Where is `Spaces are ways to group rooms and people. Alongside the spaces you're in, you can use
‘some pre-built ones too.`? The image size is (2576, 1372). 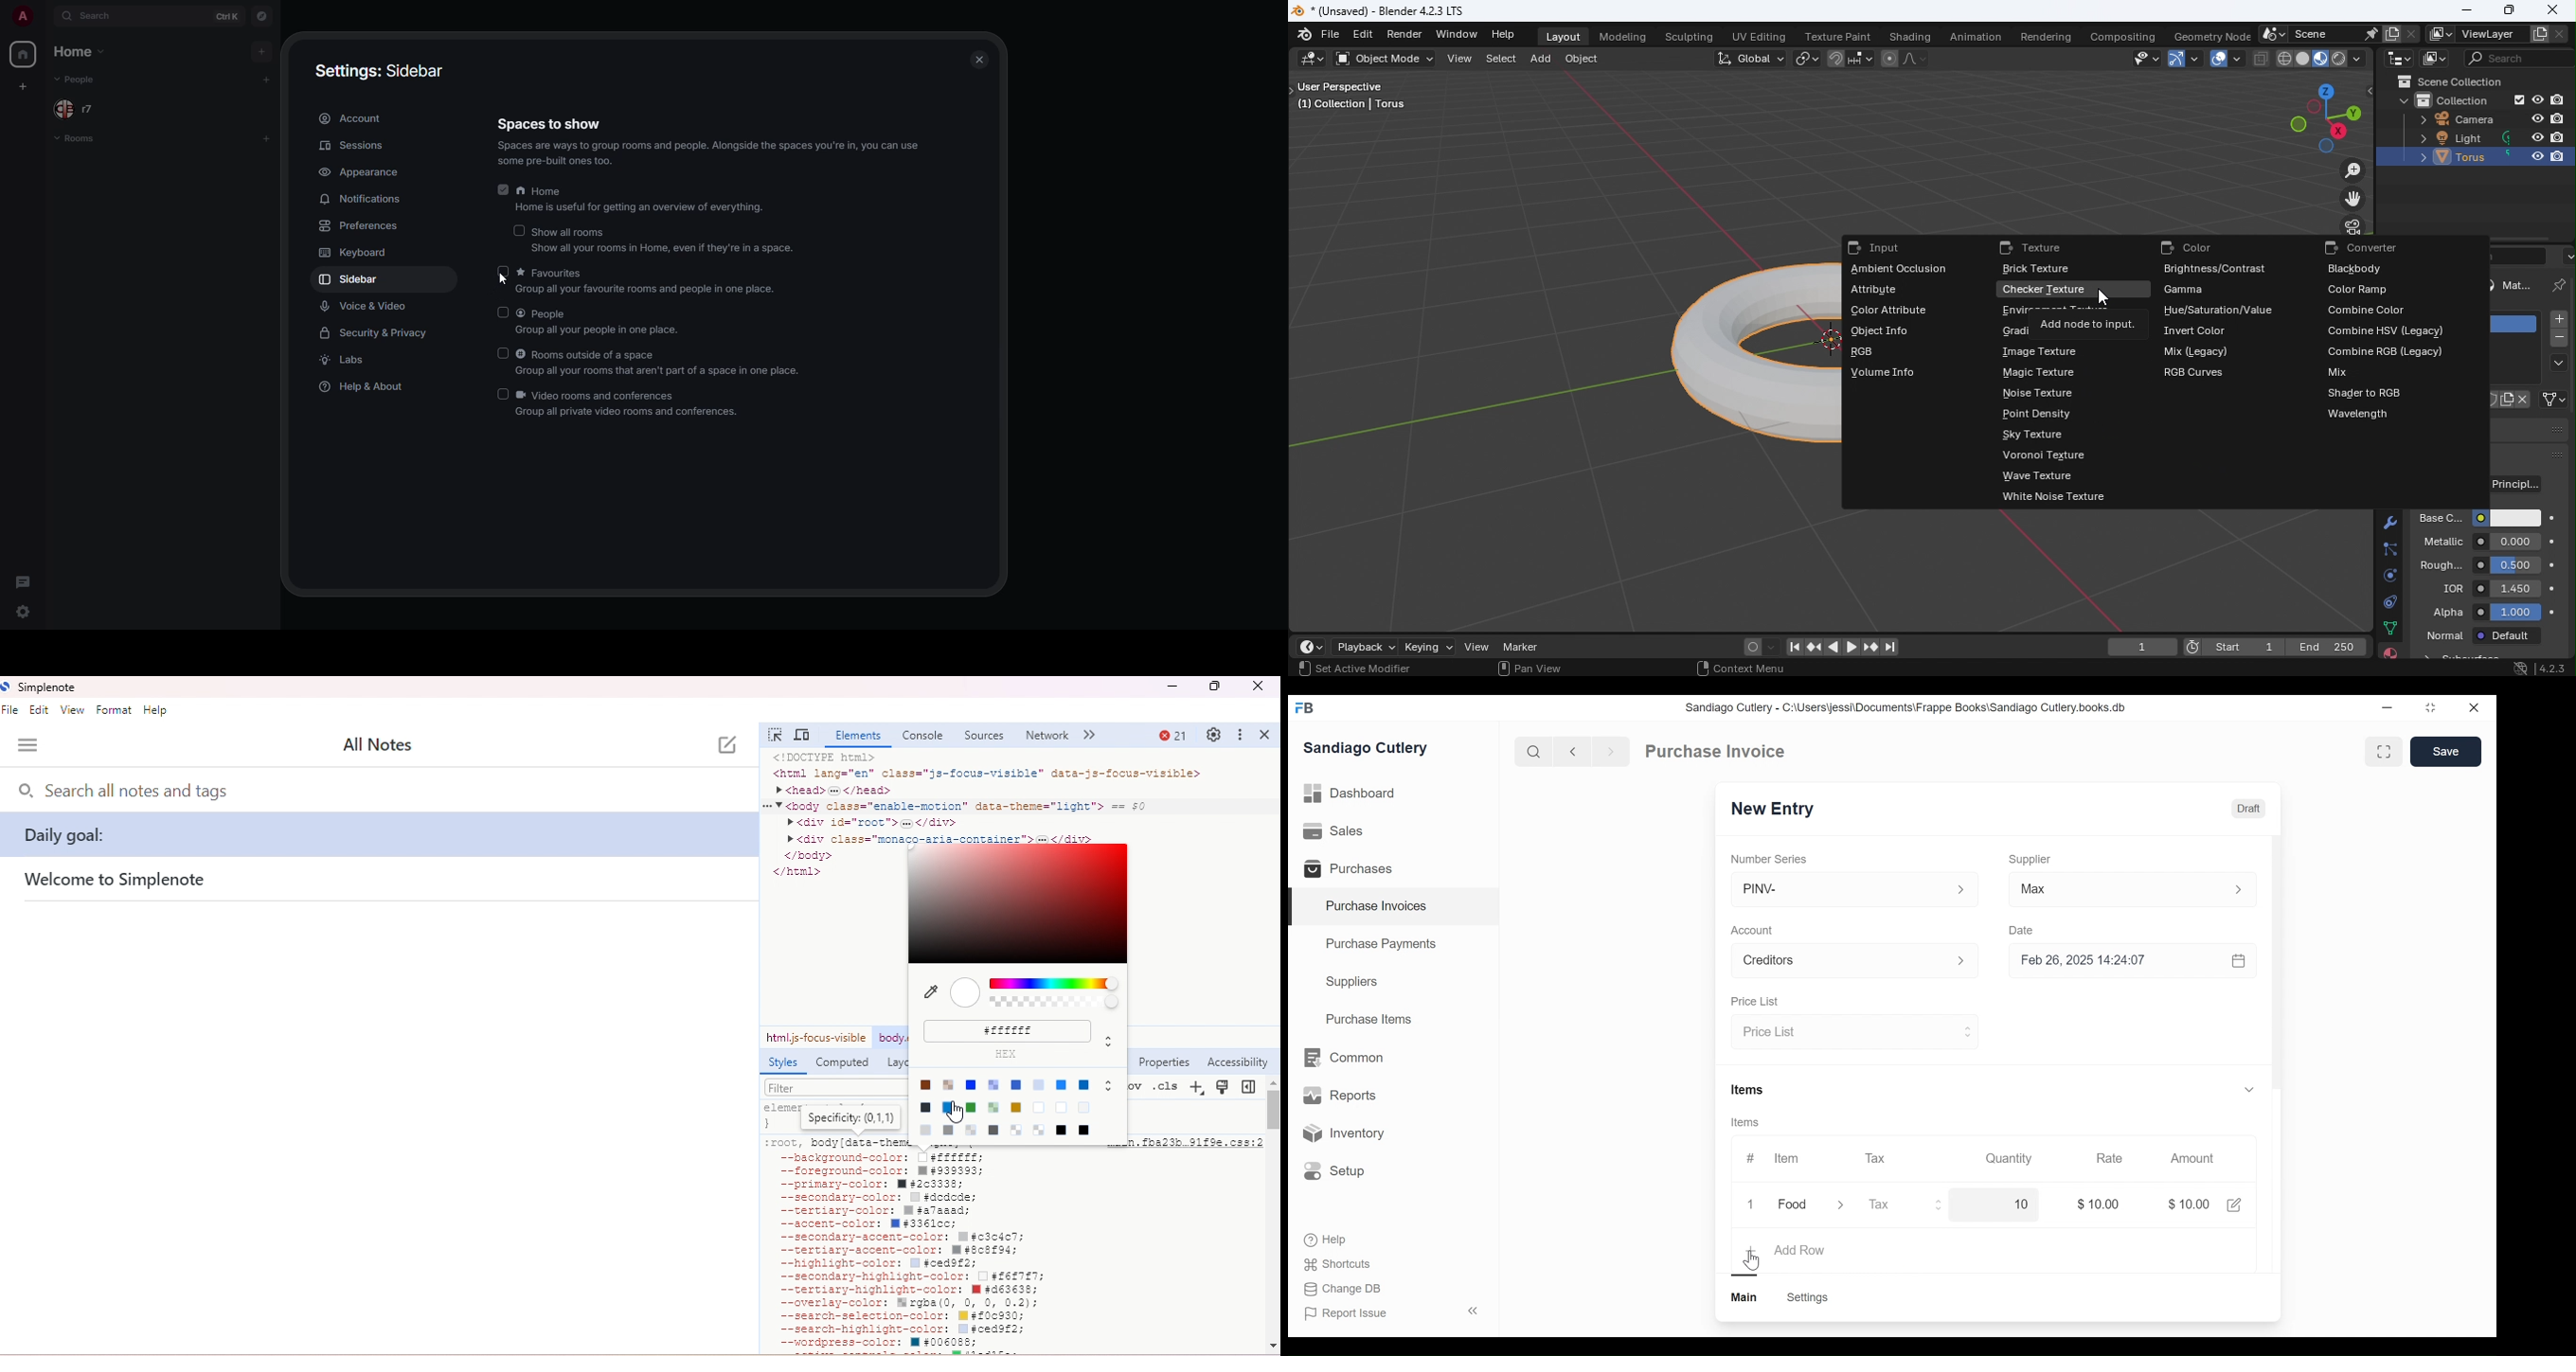 Spaces are ways to group rooms and people. Alongside the spaces you're in, you can use
‘some pre-built ones too. is located at coordinates (710, 154).